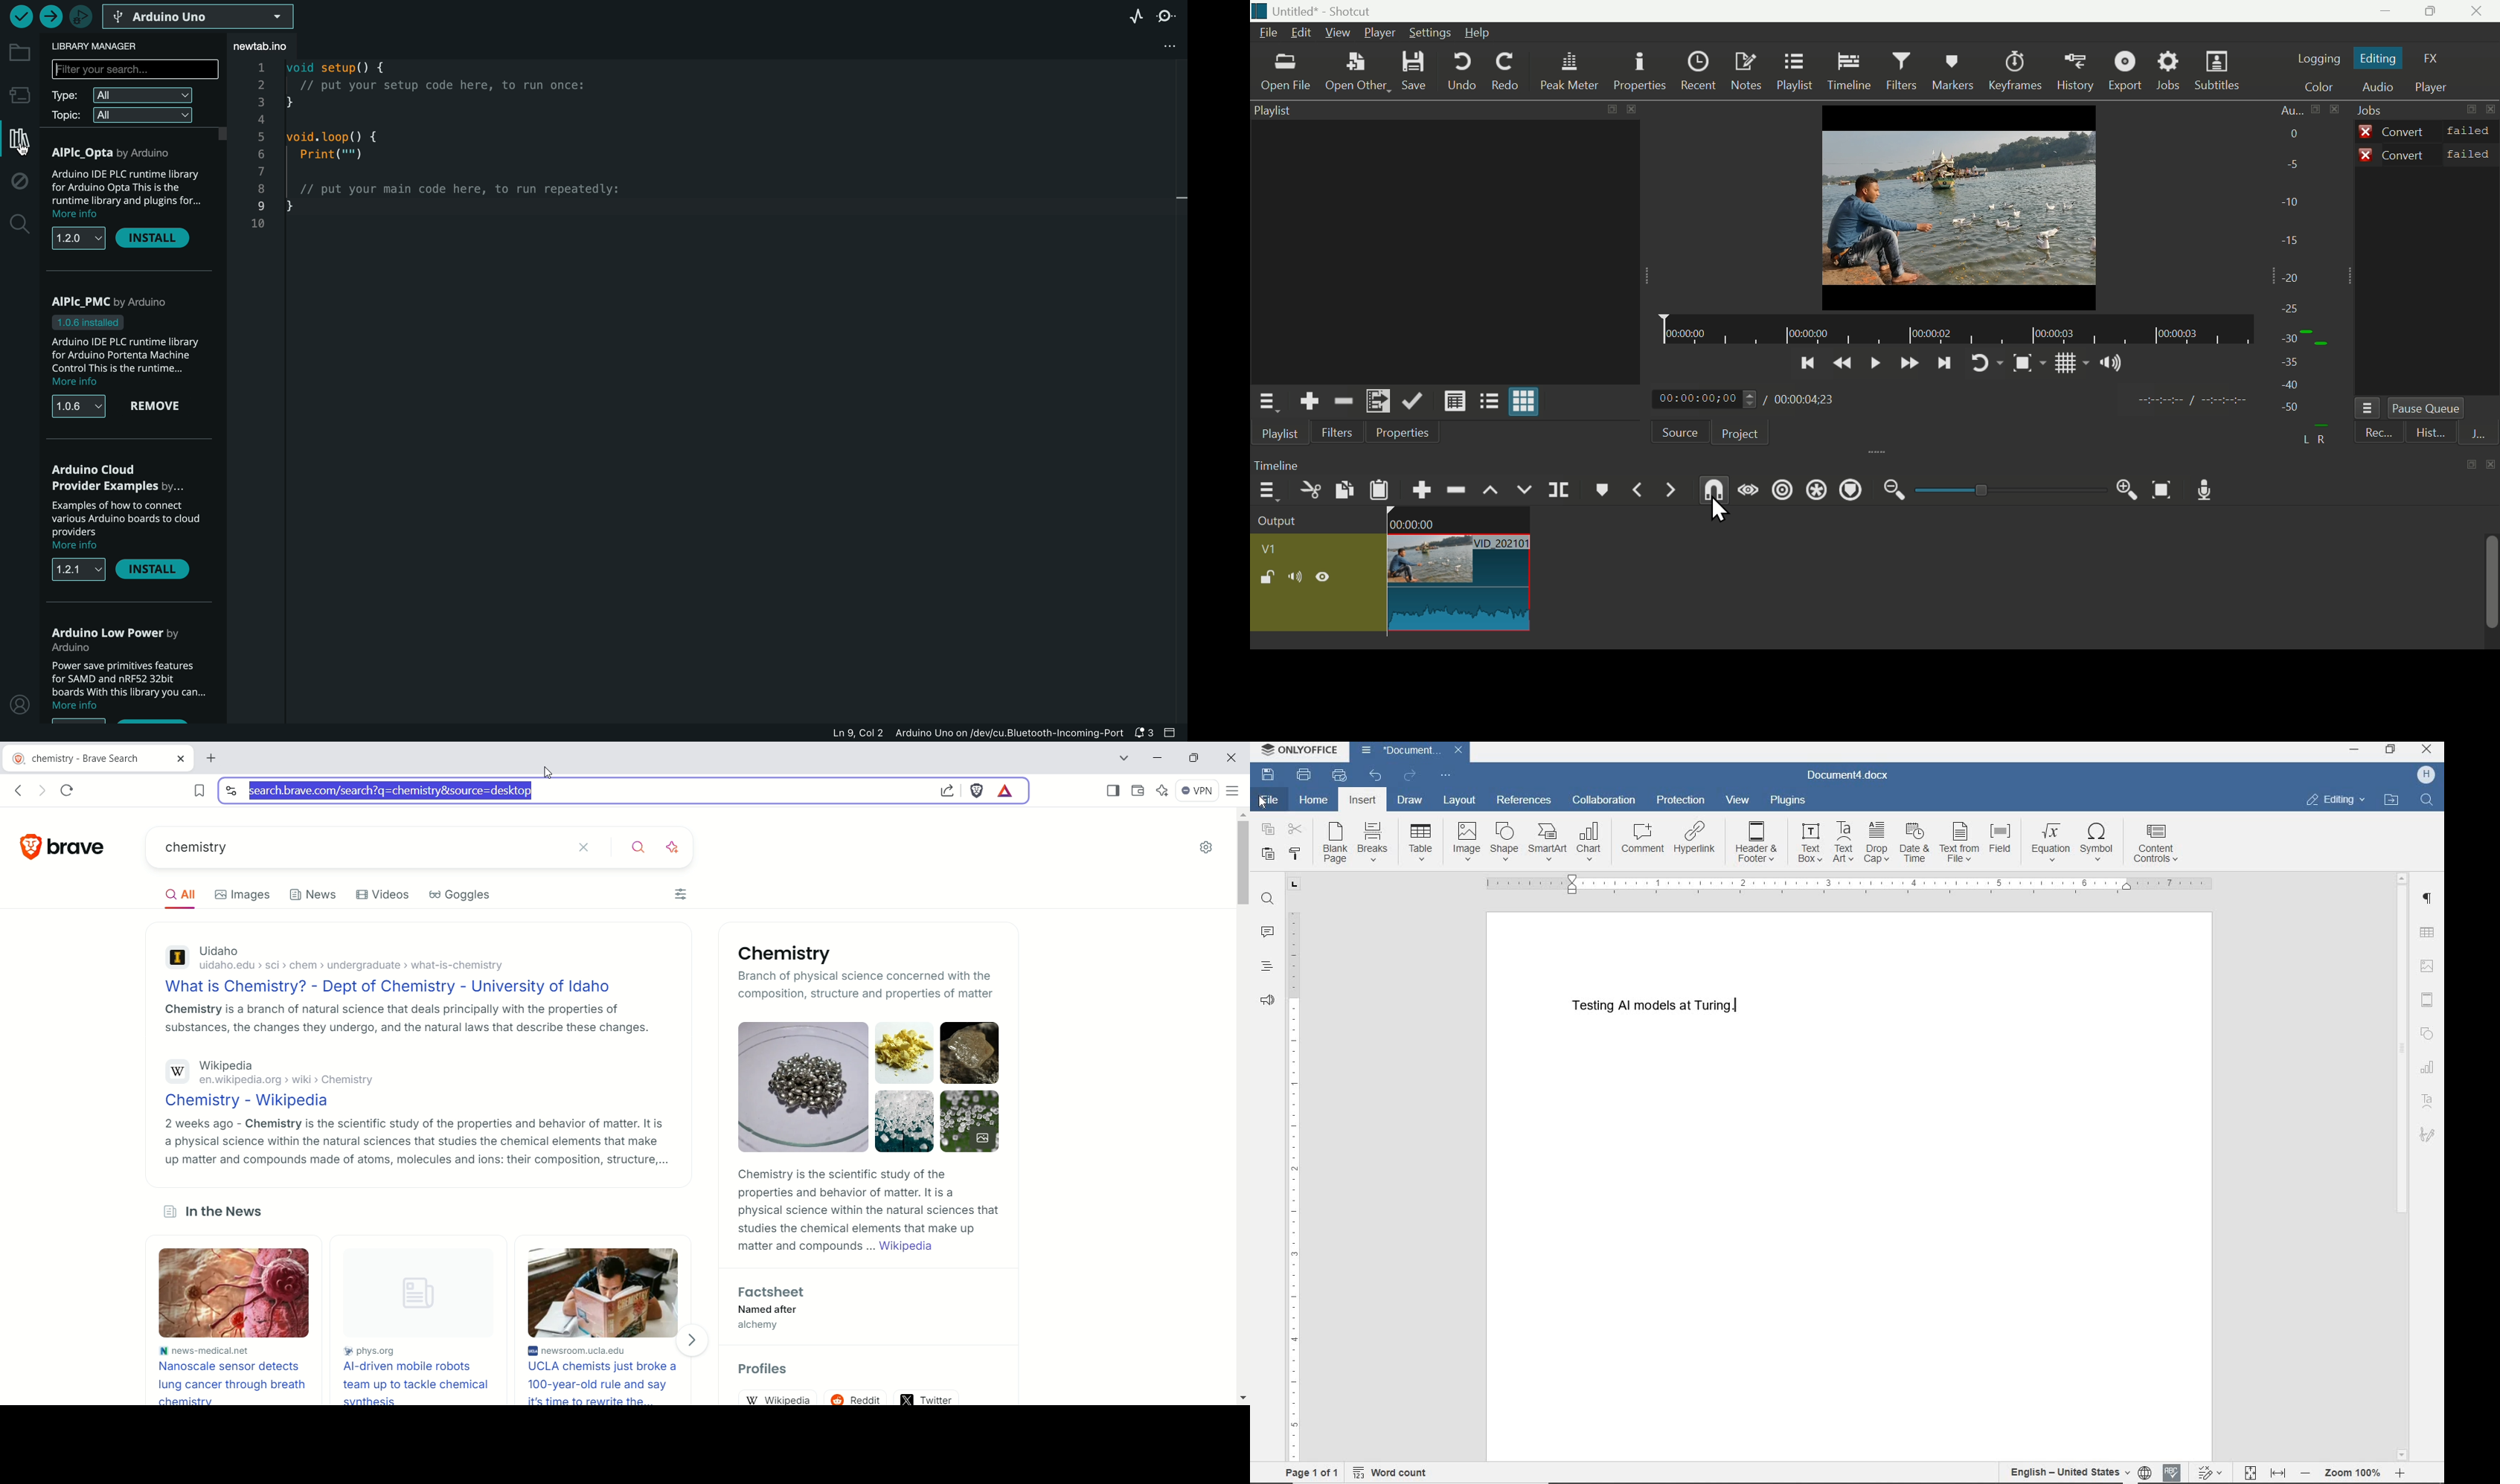 The image size is (2520, 1484). Describe the element at coordinates (1686, 1003) in the screenshot. I see `Testing AI models at Turing.(text)` at that location.